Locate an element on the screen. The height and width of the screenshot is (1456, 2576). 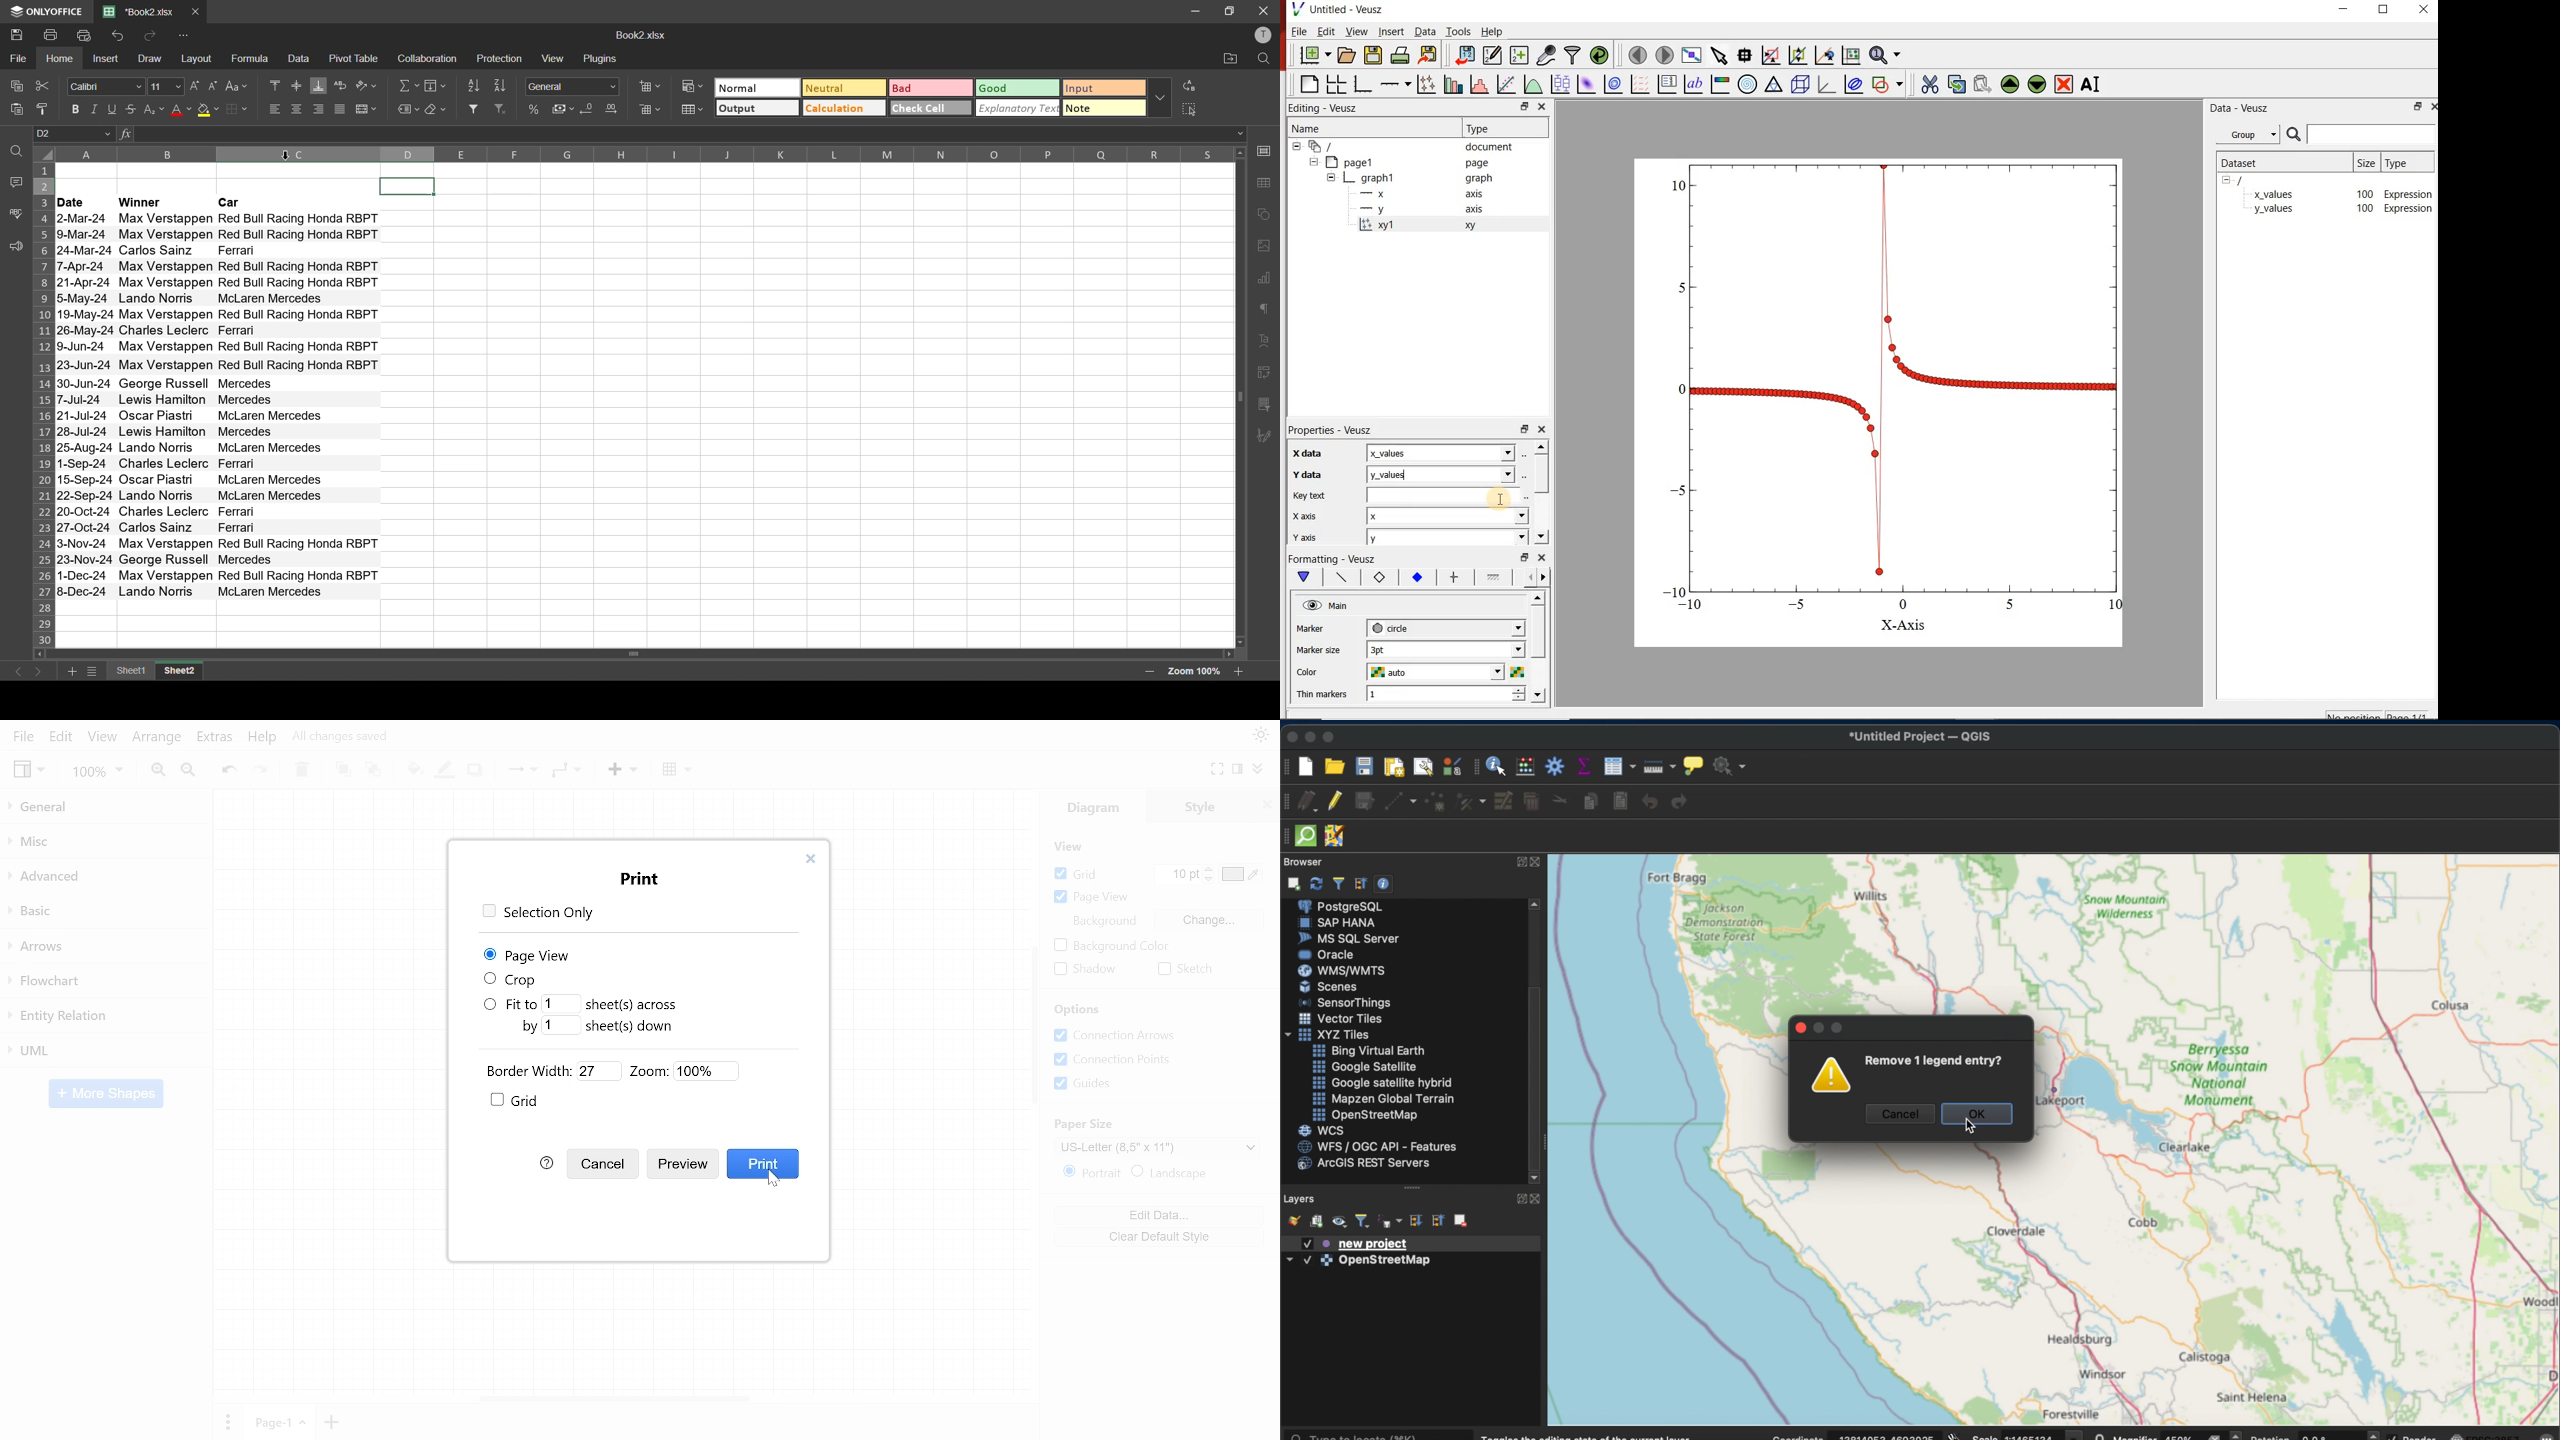
pivot table is located at coordinates (1263, 375).